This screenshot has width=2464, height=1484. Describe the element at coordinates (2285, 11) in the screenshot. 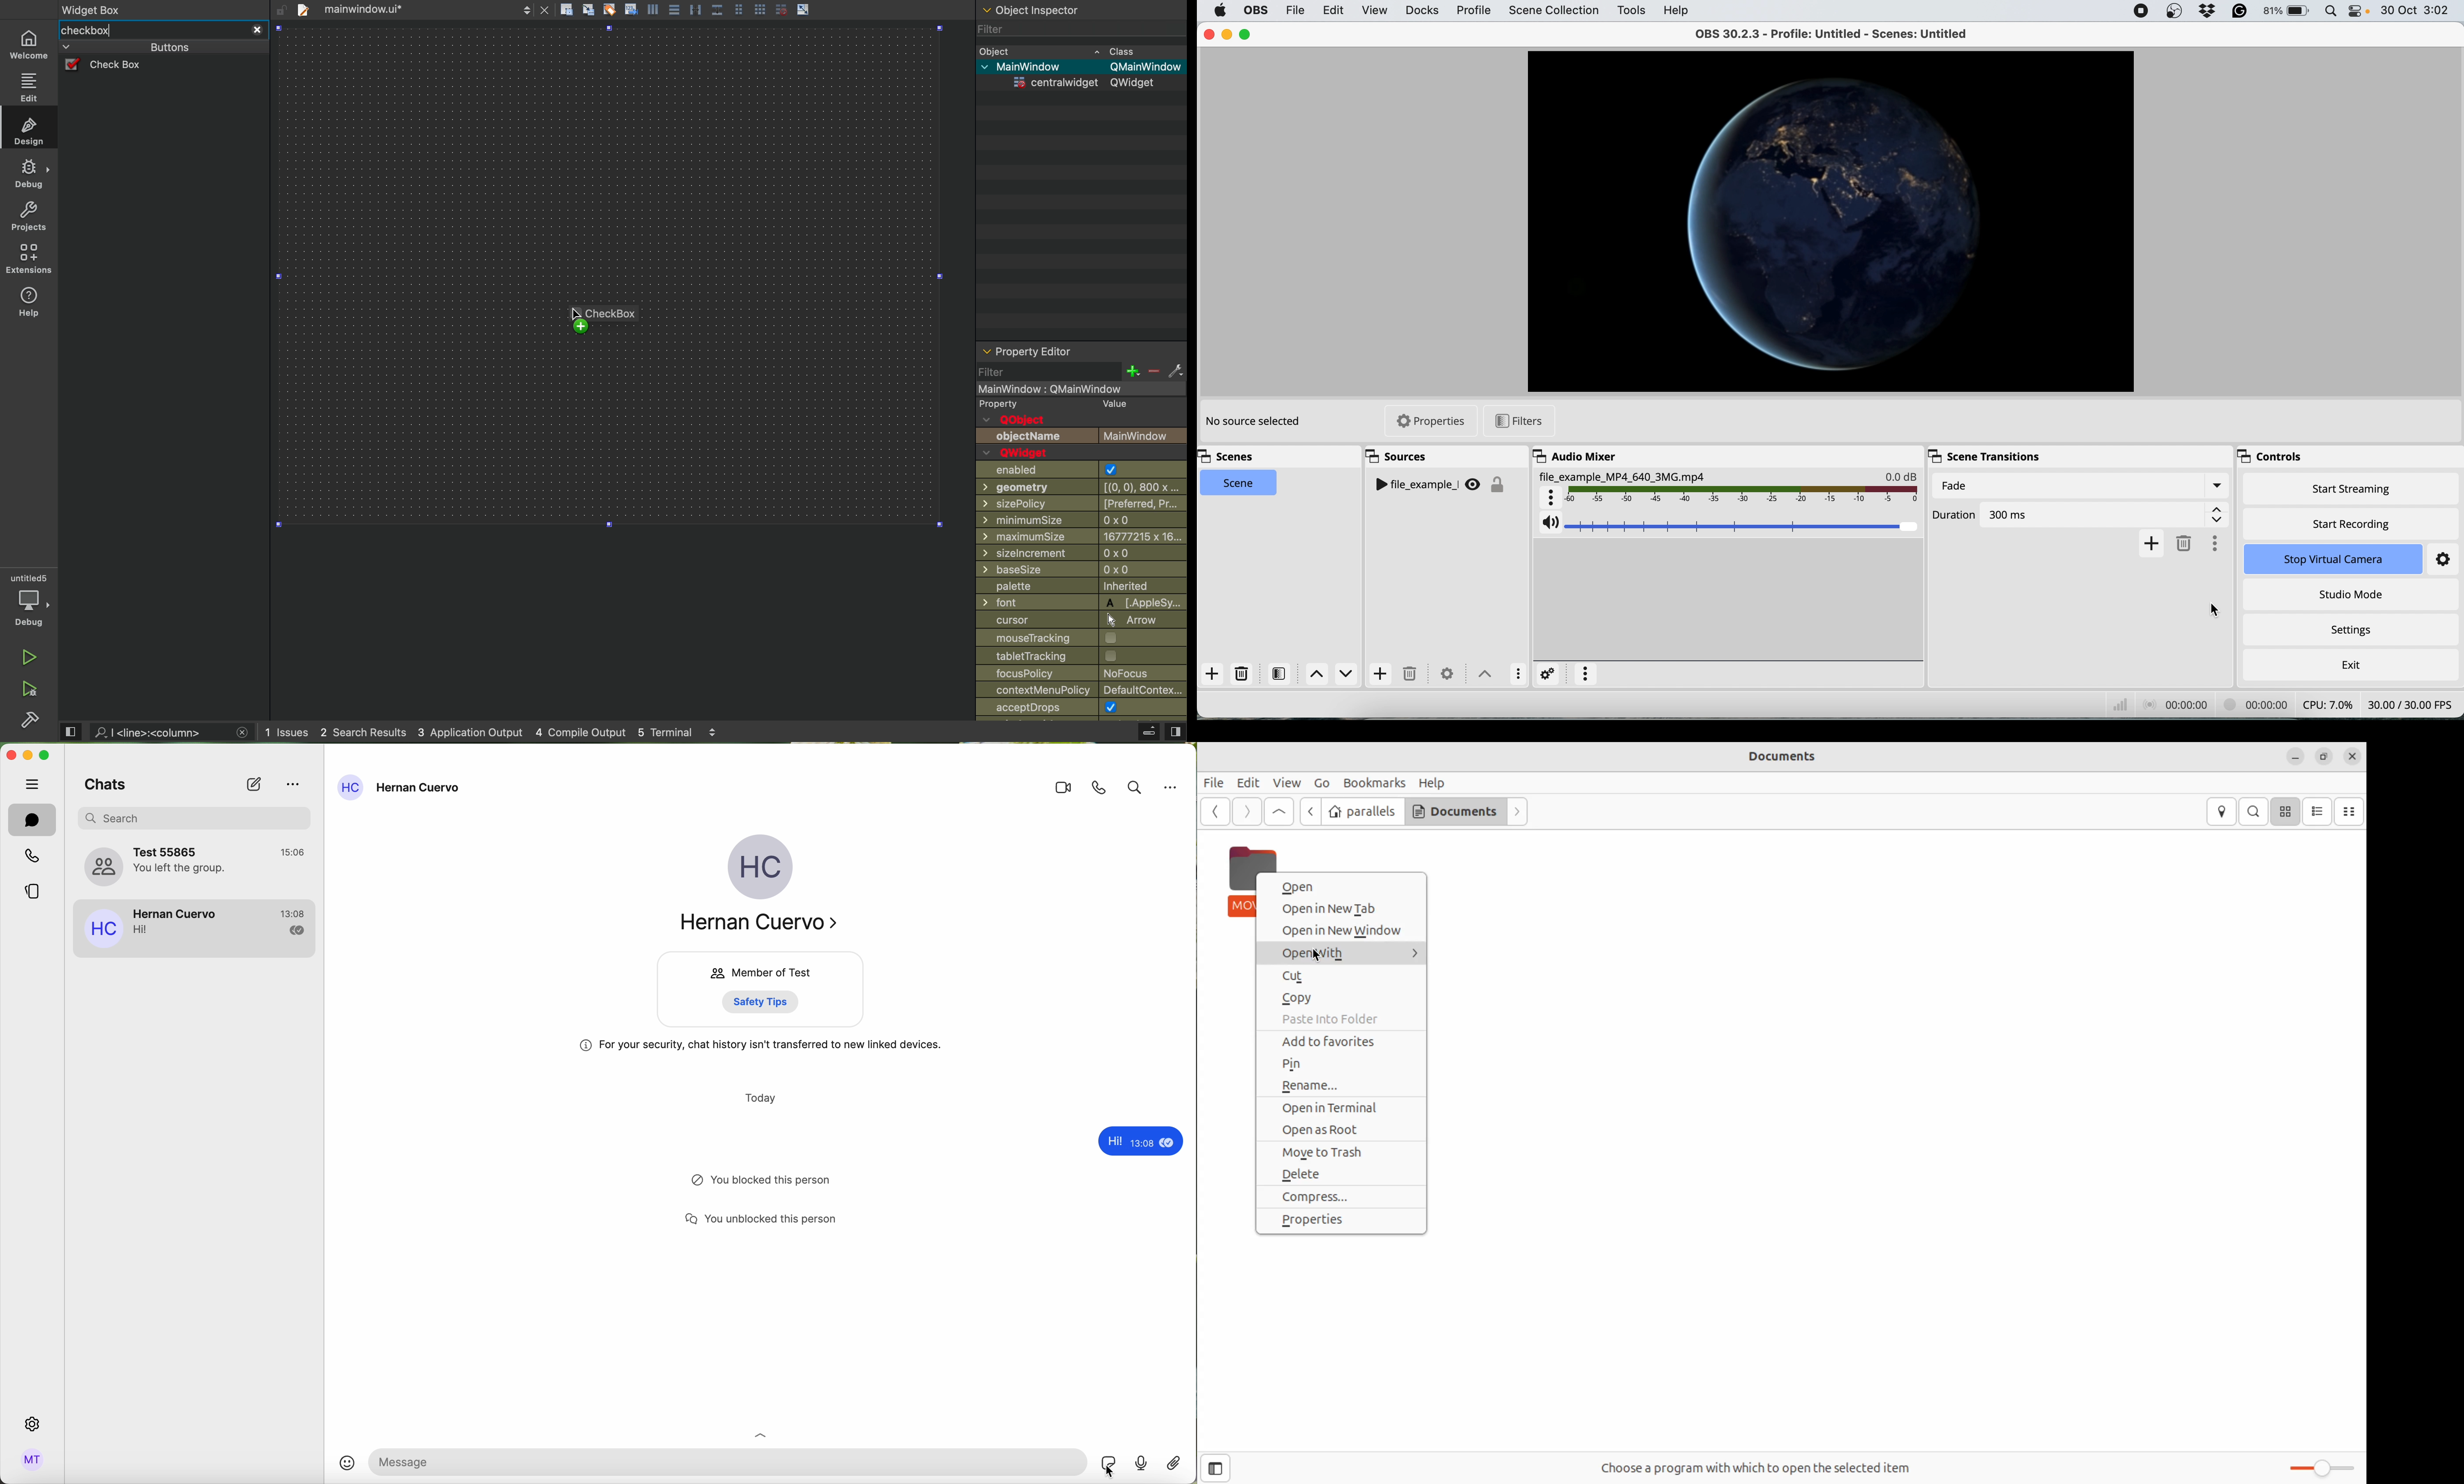

I see `battery` at that location.